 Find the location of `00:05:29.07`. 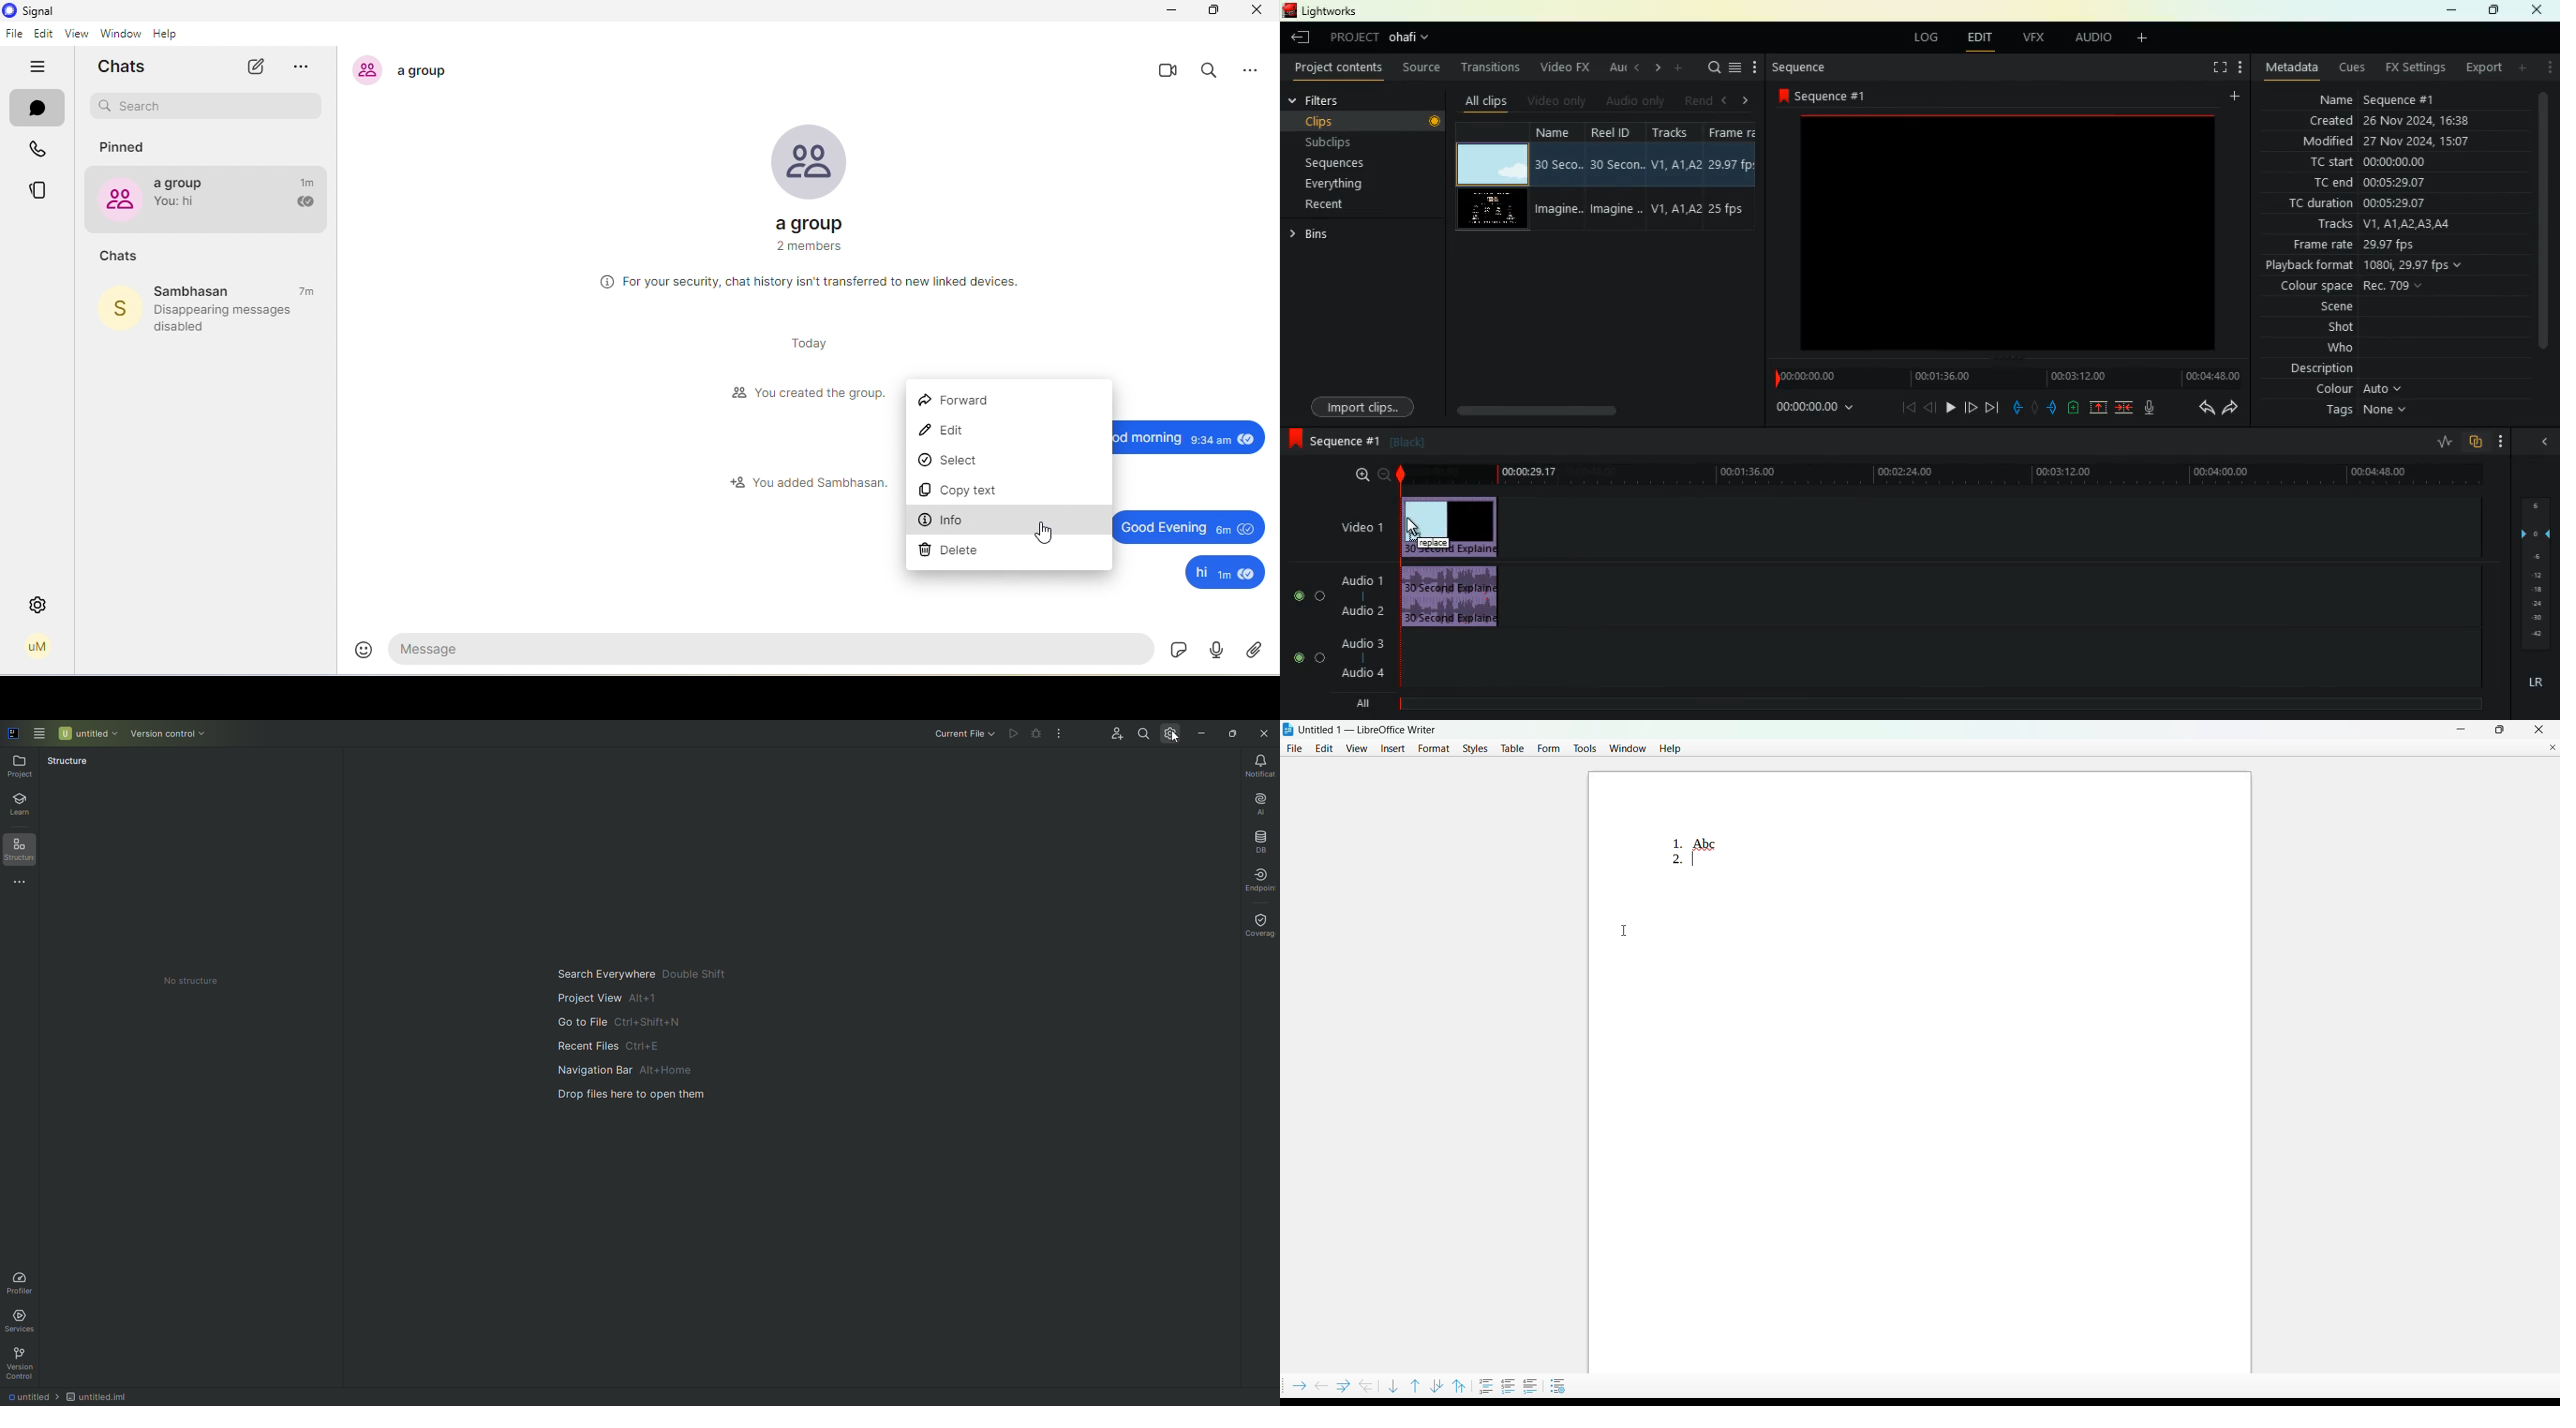

00:05:29.07 is located at coordinates (2401, 203).